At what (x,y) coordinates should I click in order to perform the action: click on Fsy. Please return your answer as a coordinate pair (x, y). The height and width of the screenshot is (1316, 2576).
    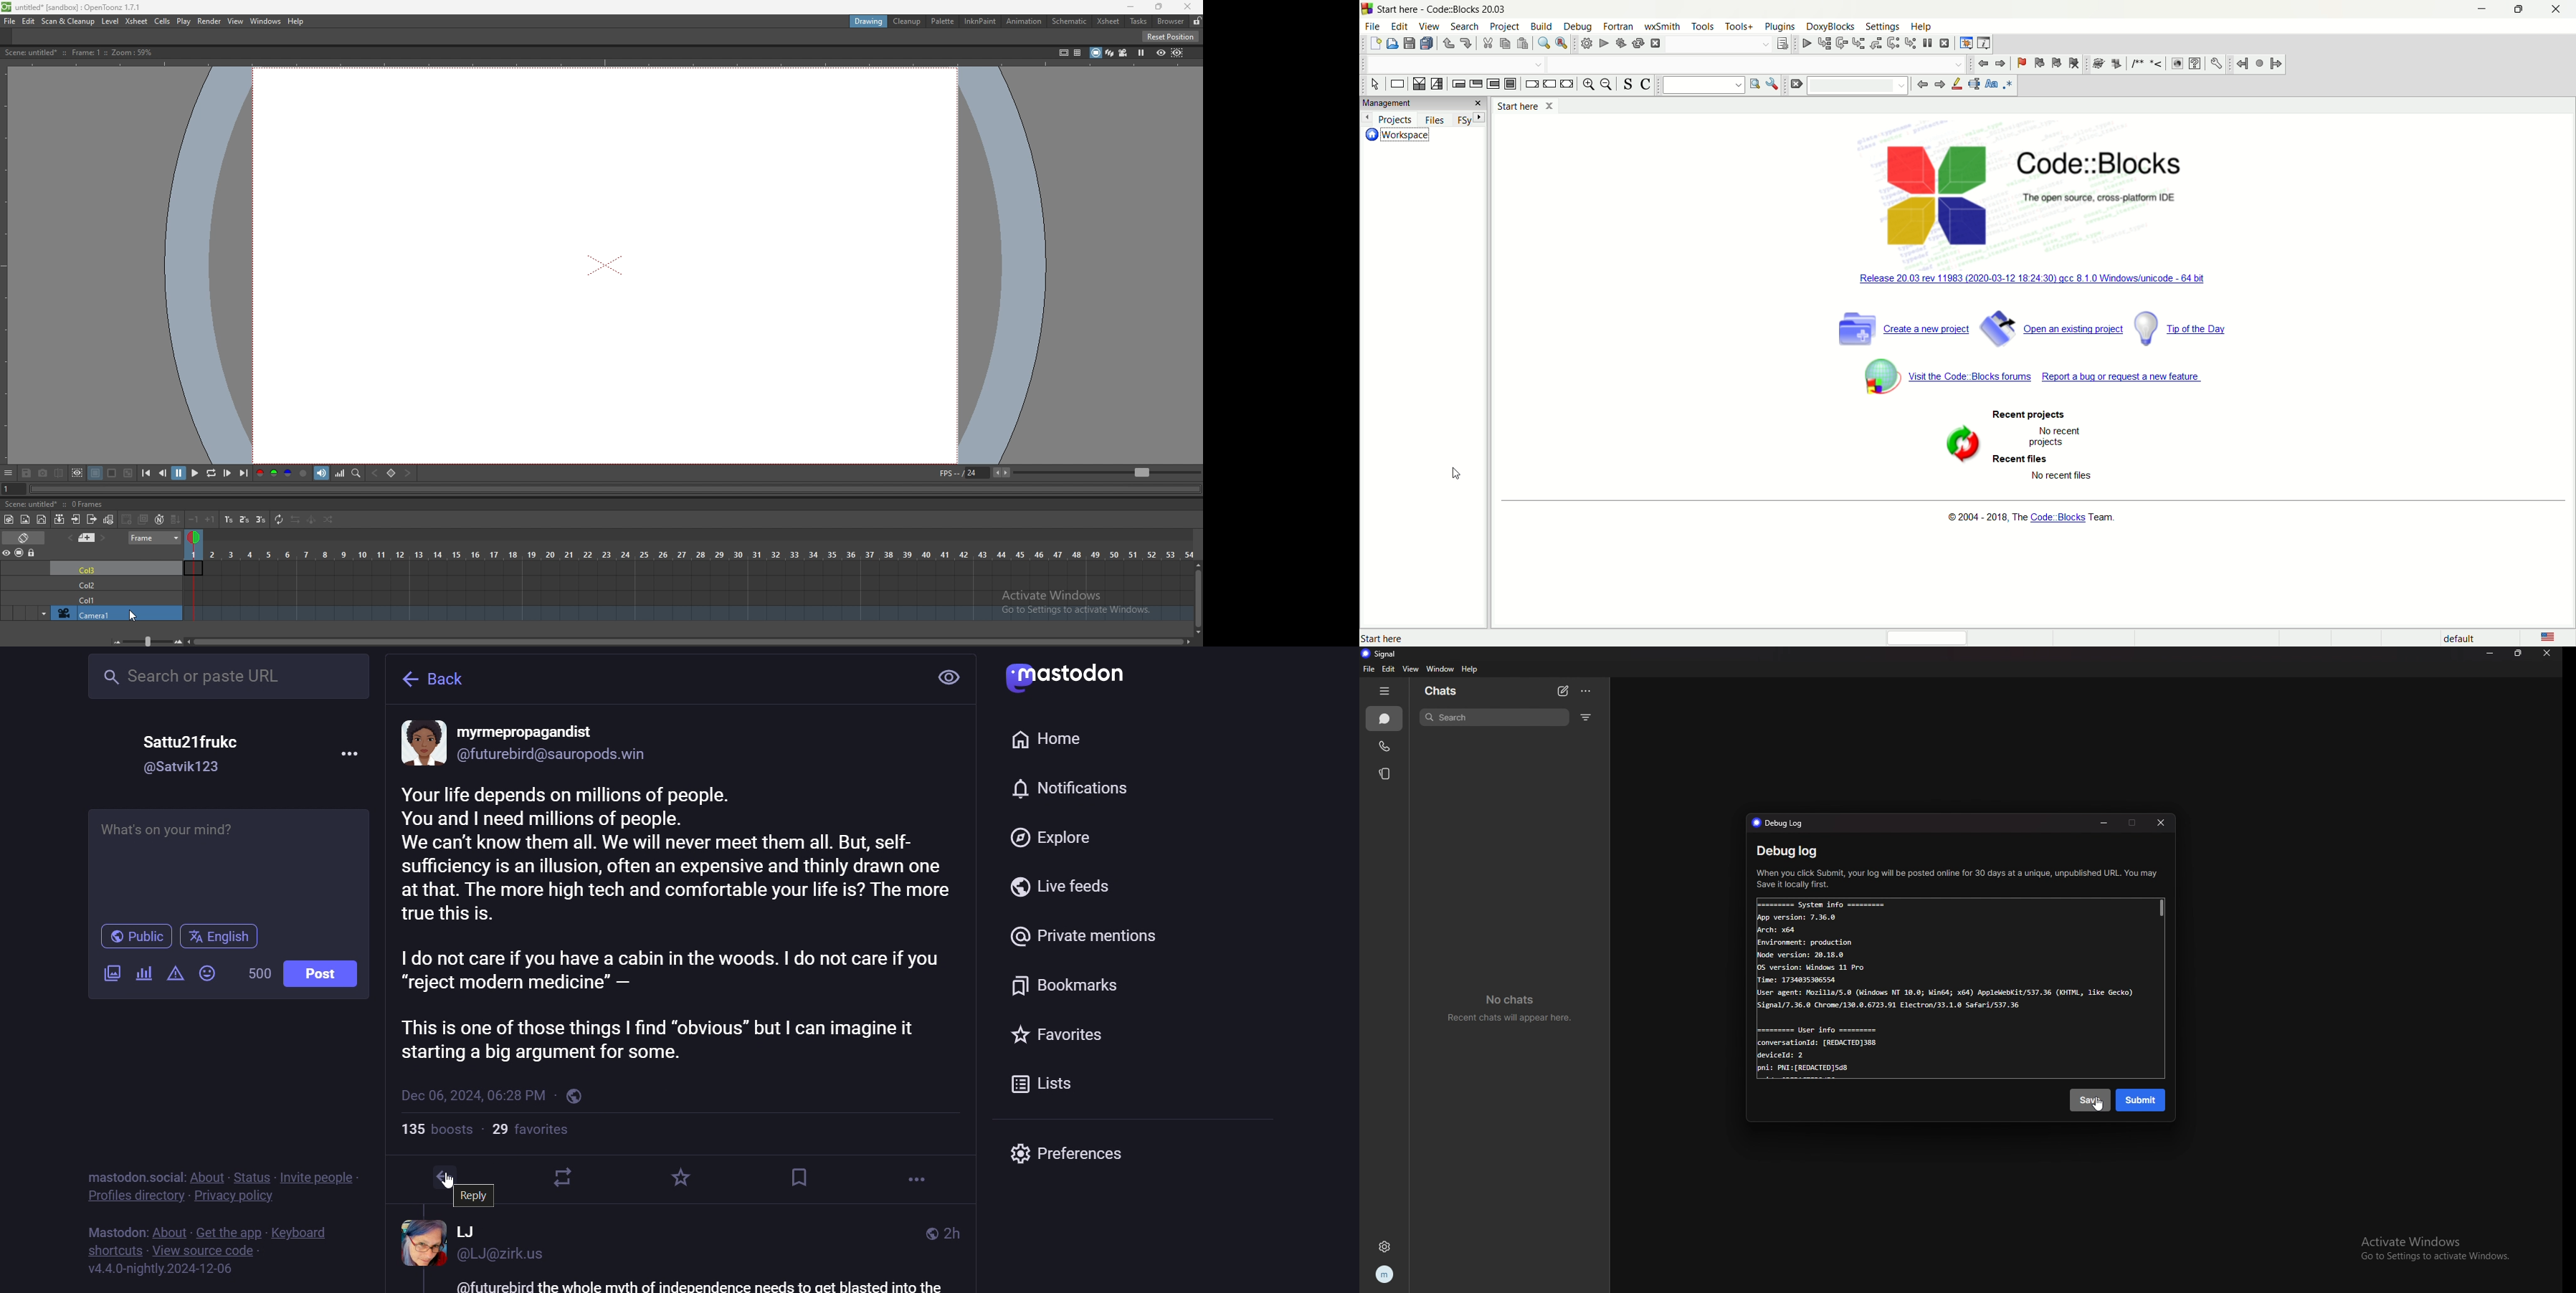
    Looking at the image, I should click on (1470, 119).